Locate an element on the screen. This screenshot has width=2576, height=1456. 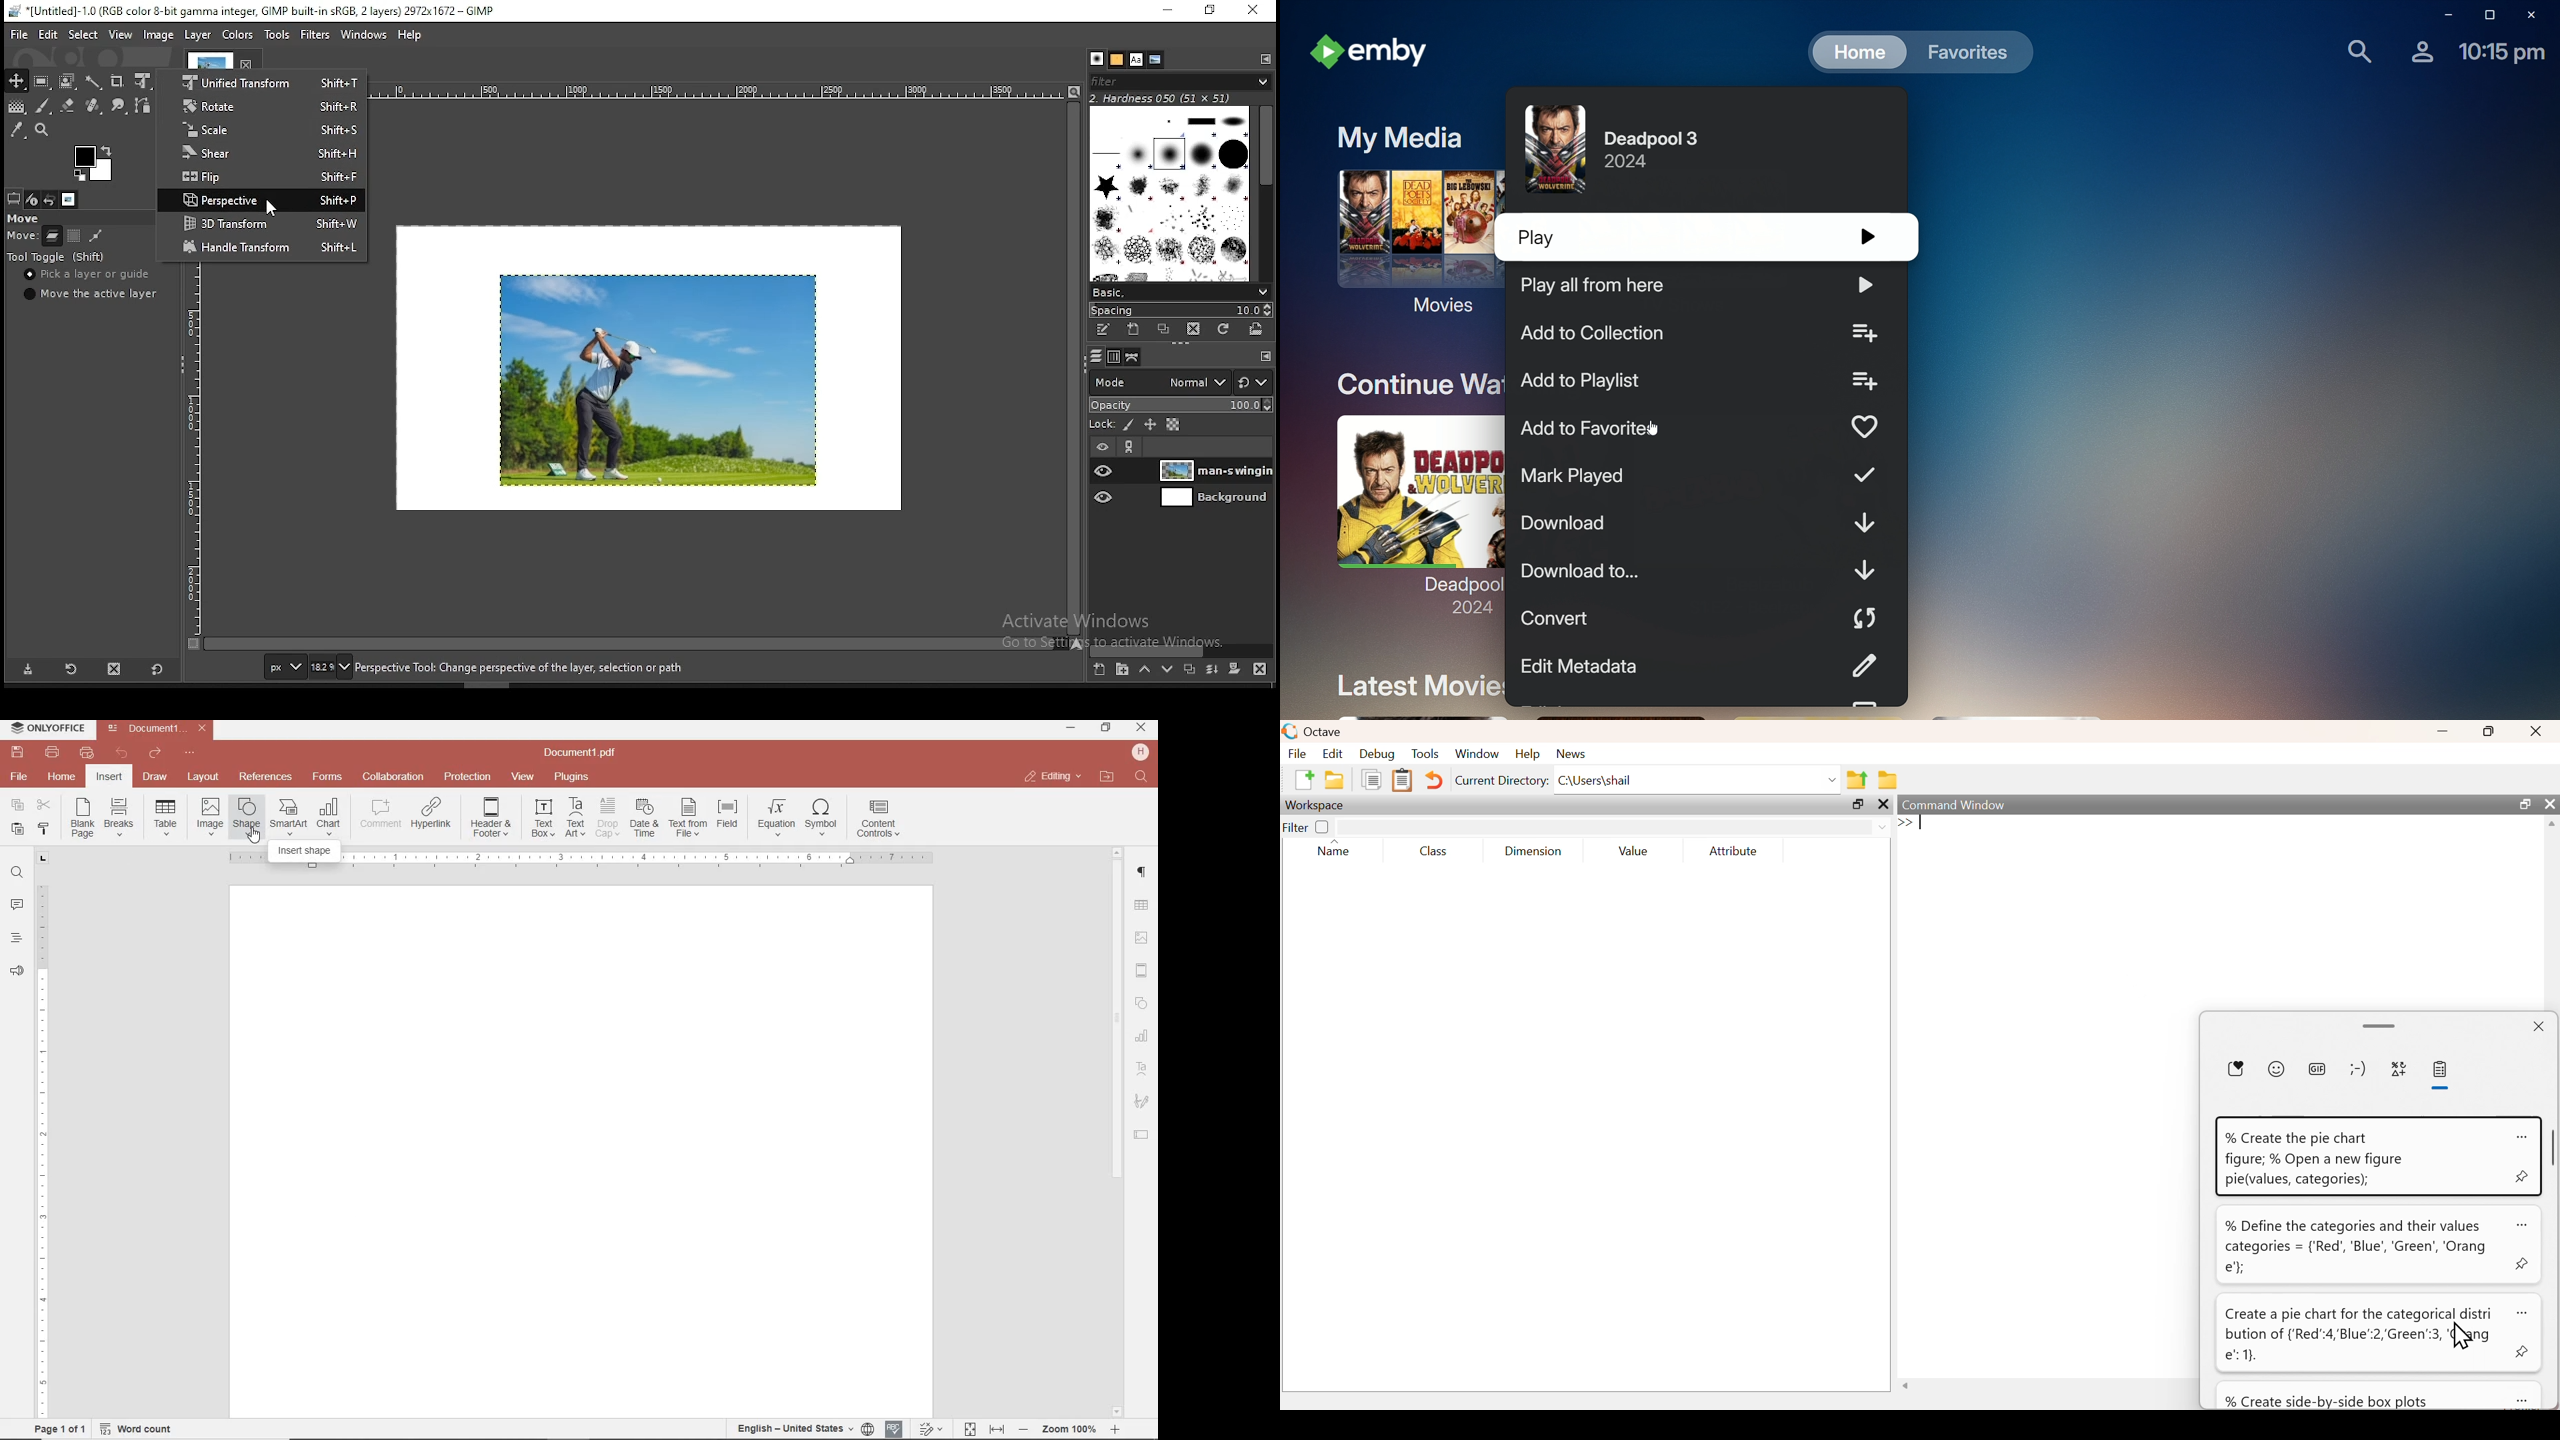
Command Window is located at coordinates (1953, 805).